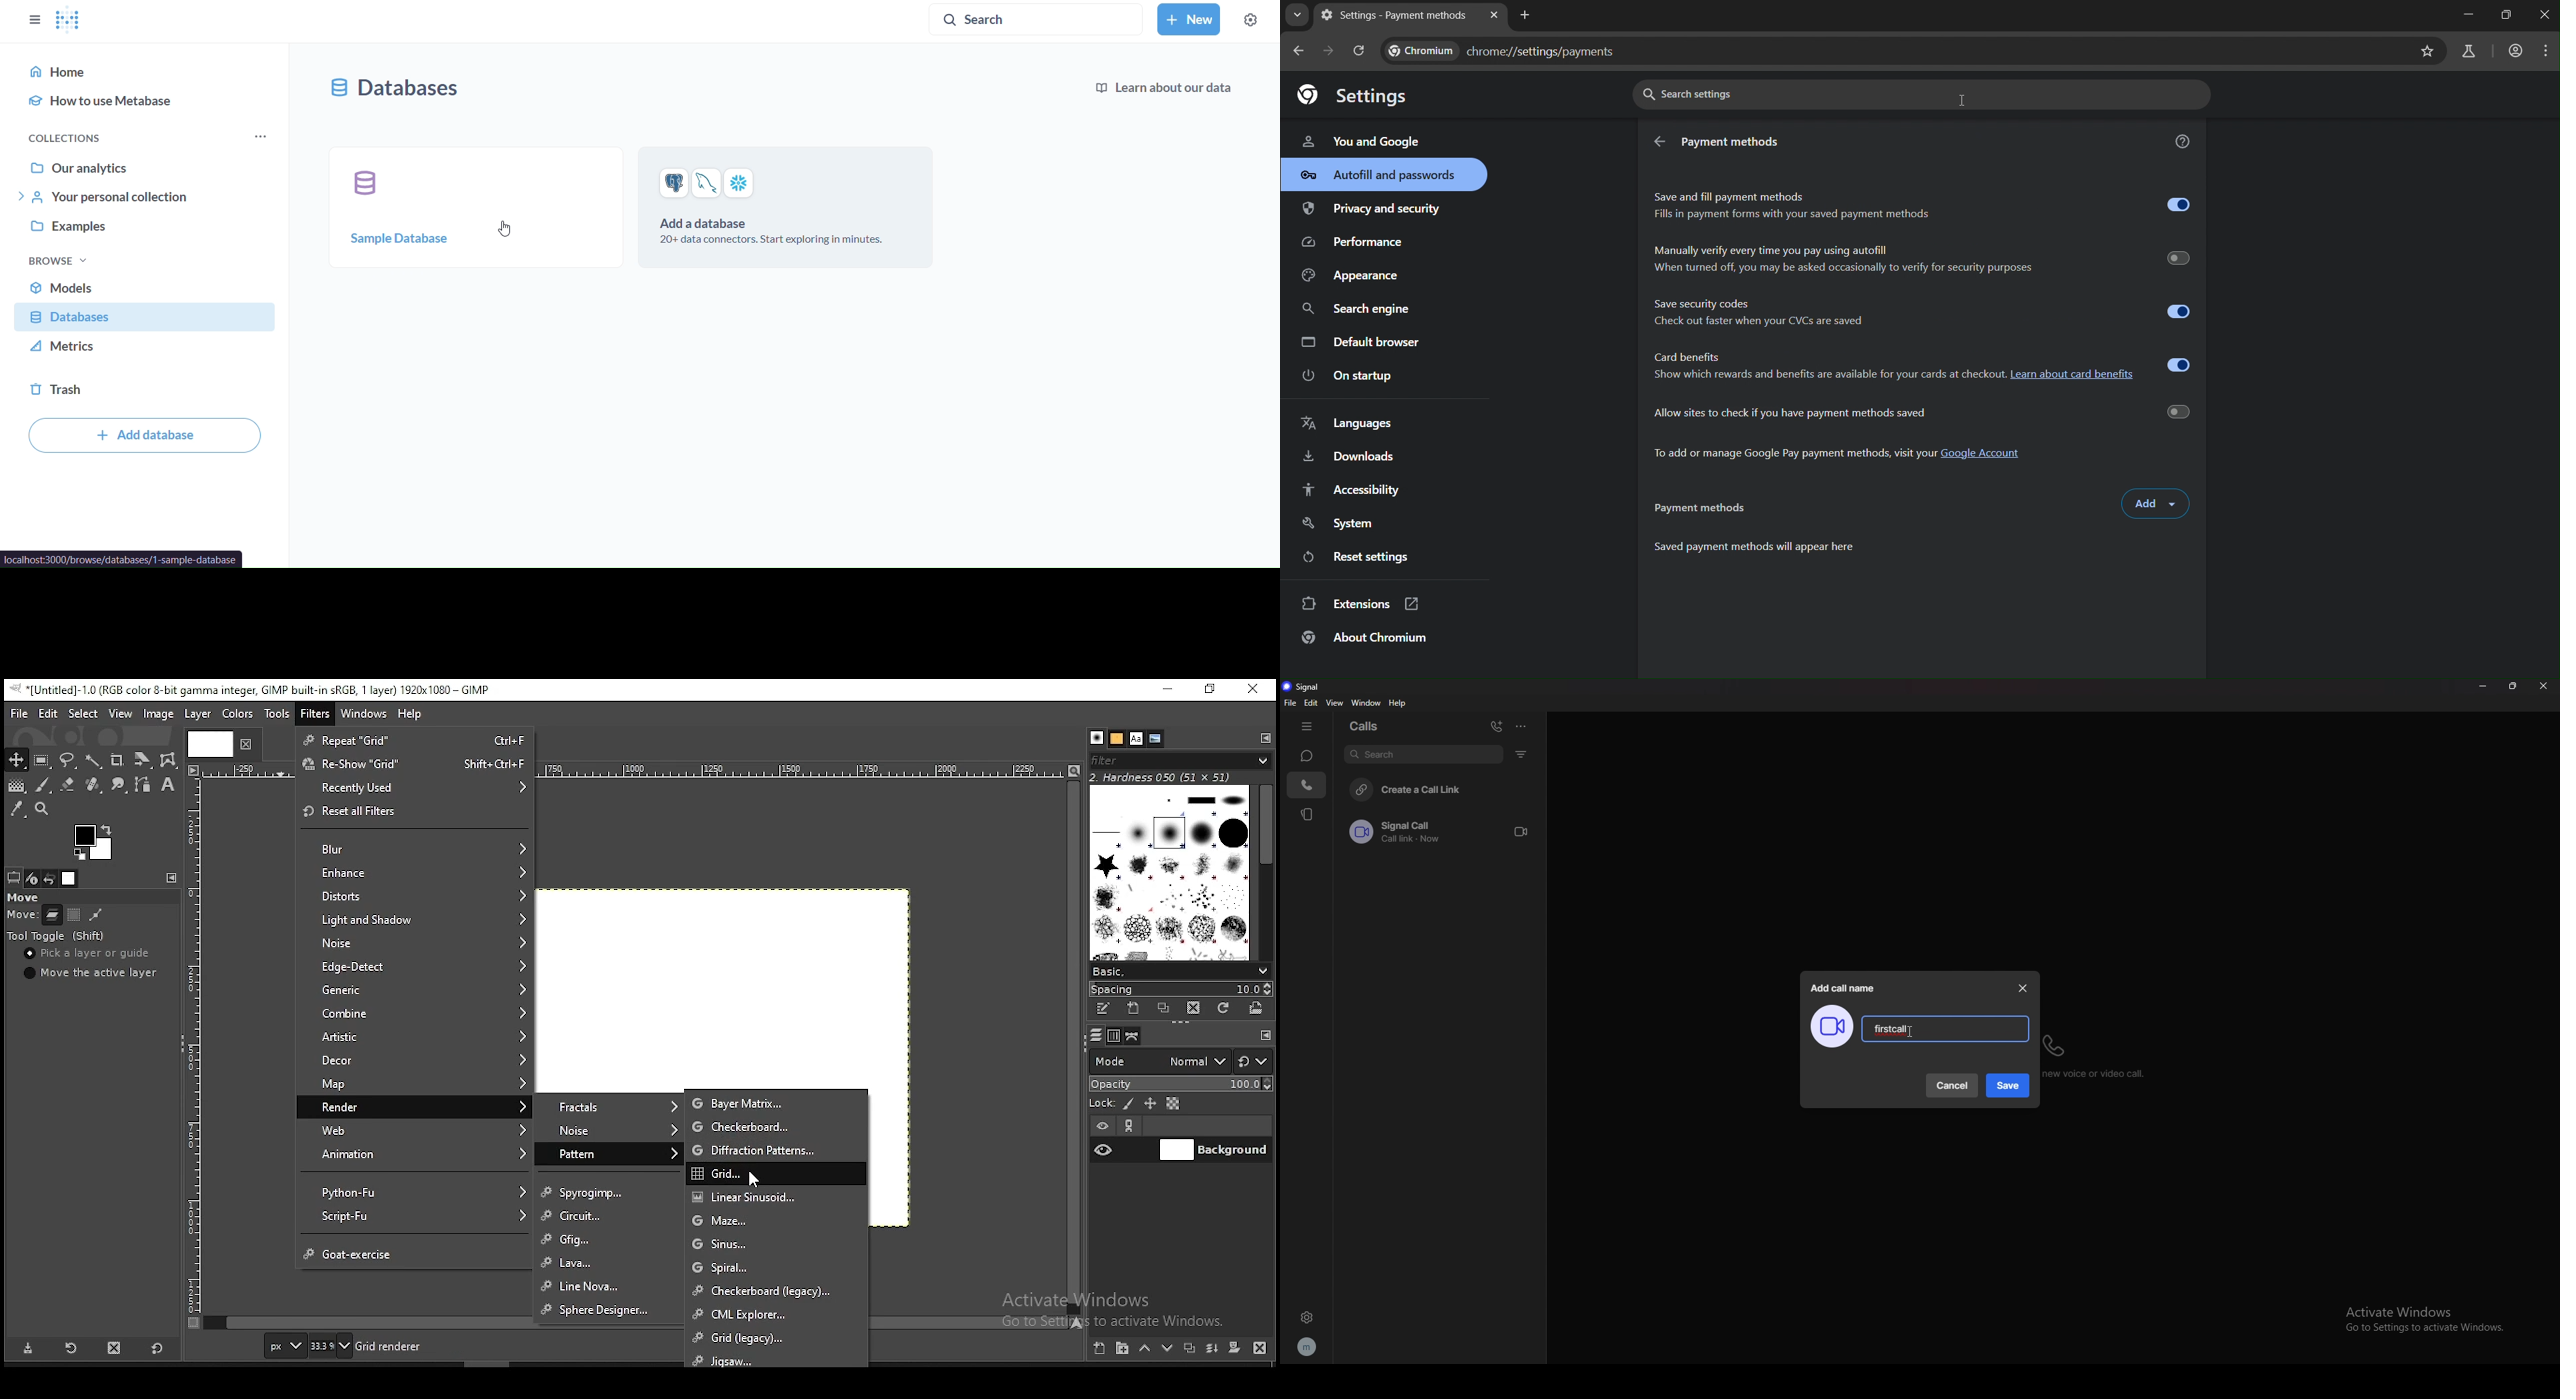 This screenshot has height=1400, width=2576. I want to click on edit this brush, so click(1101, 1009).